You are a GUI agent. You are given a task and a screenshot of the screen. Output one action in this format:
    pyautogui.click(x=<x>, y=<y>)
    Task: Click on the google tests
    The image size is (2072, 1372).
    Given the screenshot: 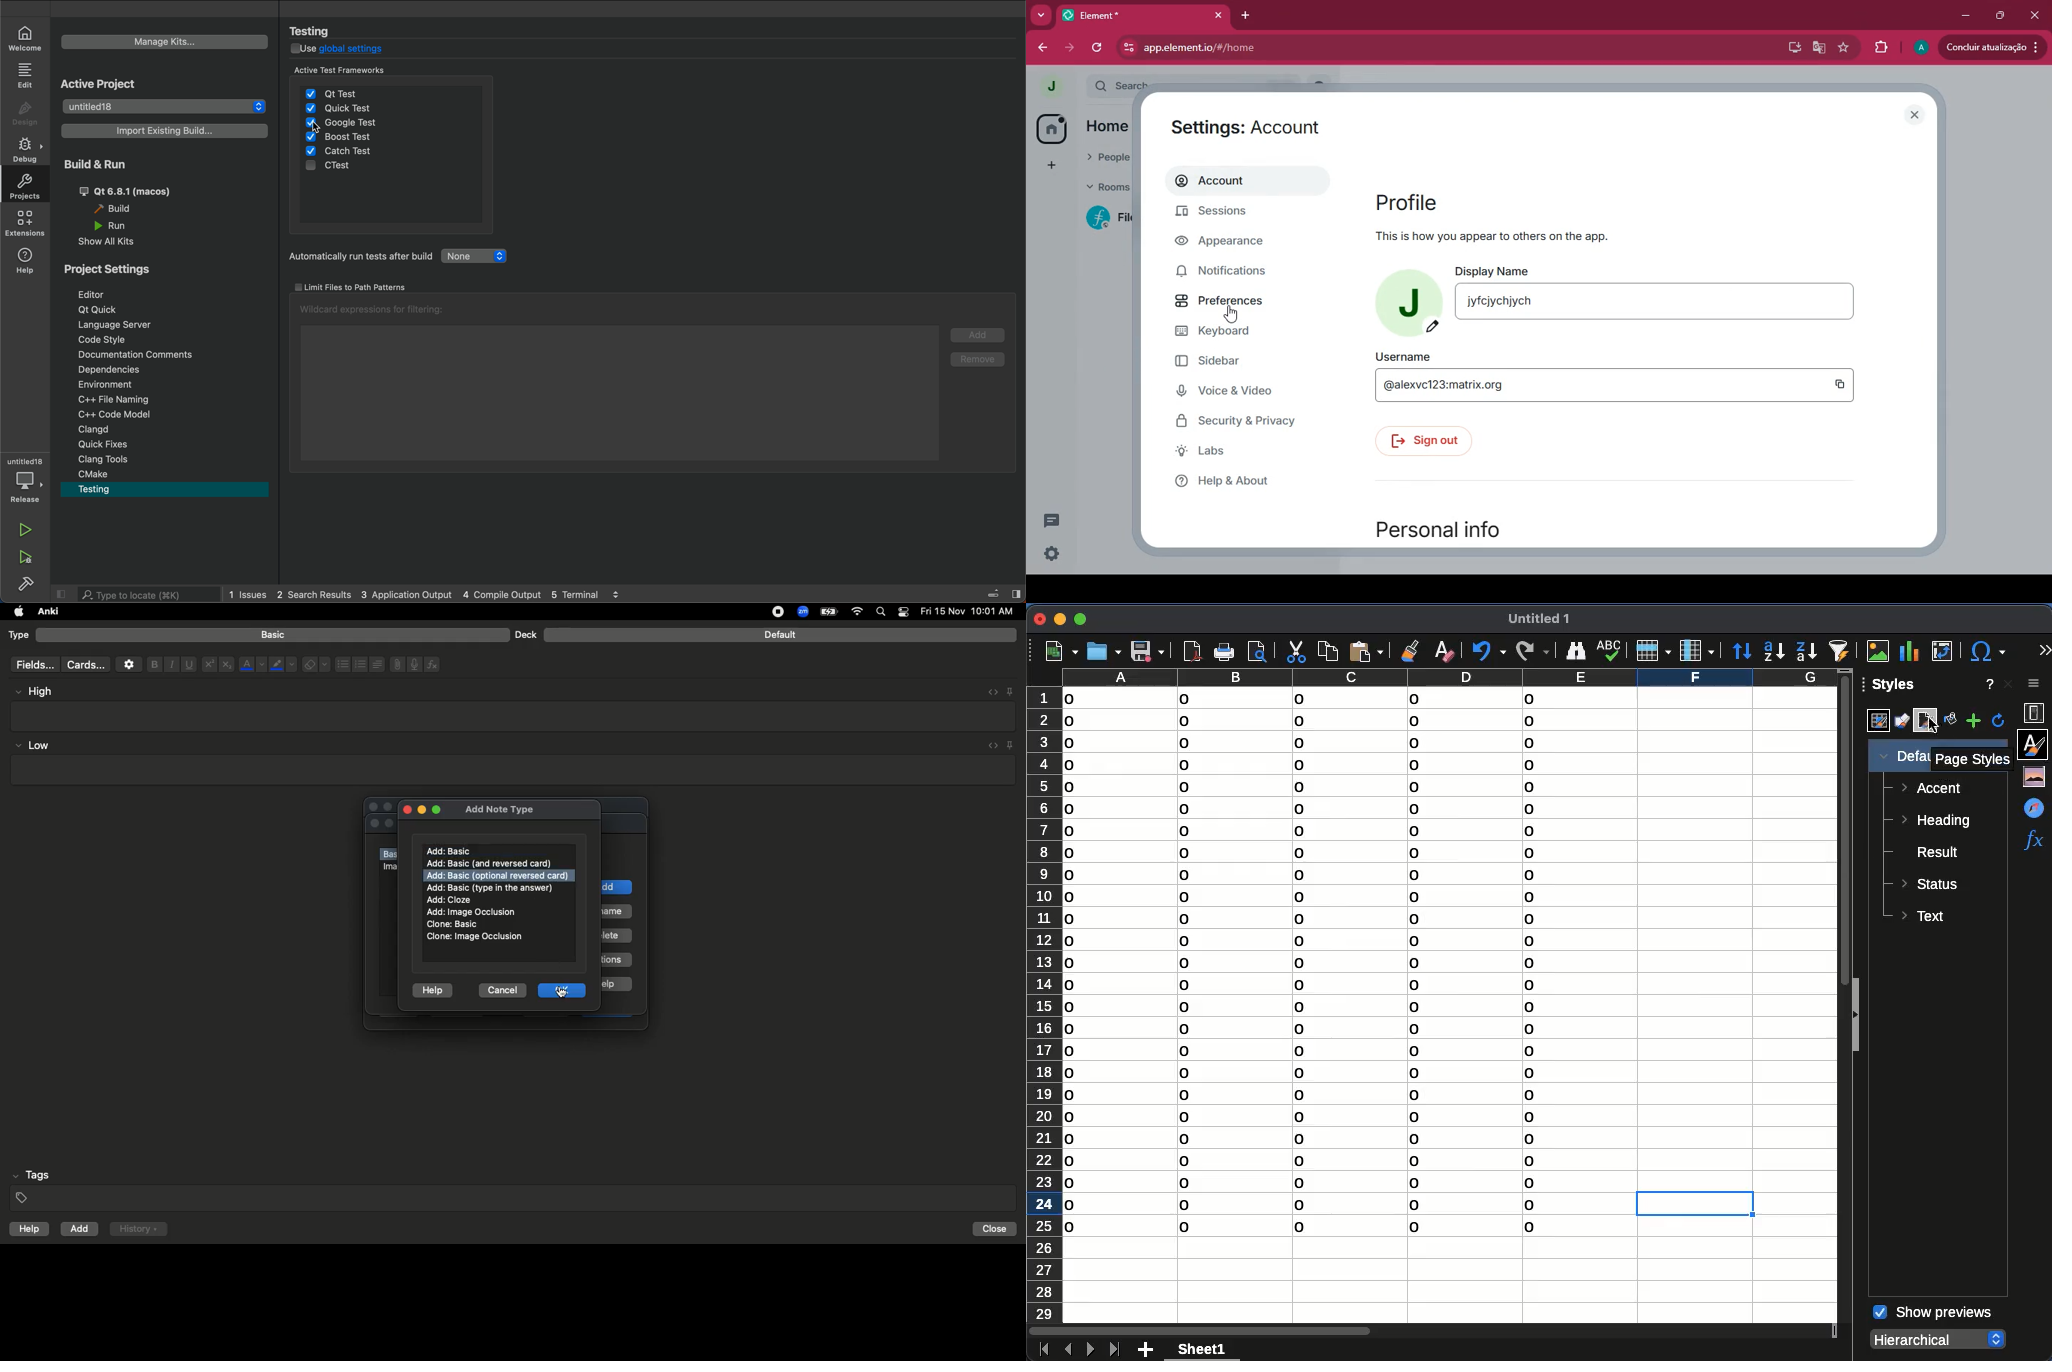 What is the action you would take?
    pyautogui.click(x=350, y=121)
    